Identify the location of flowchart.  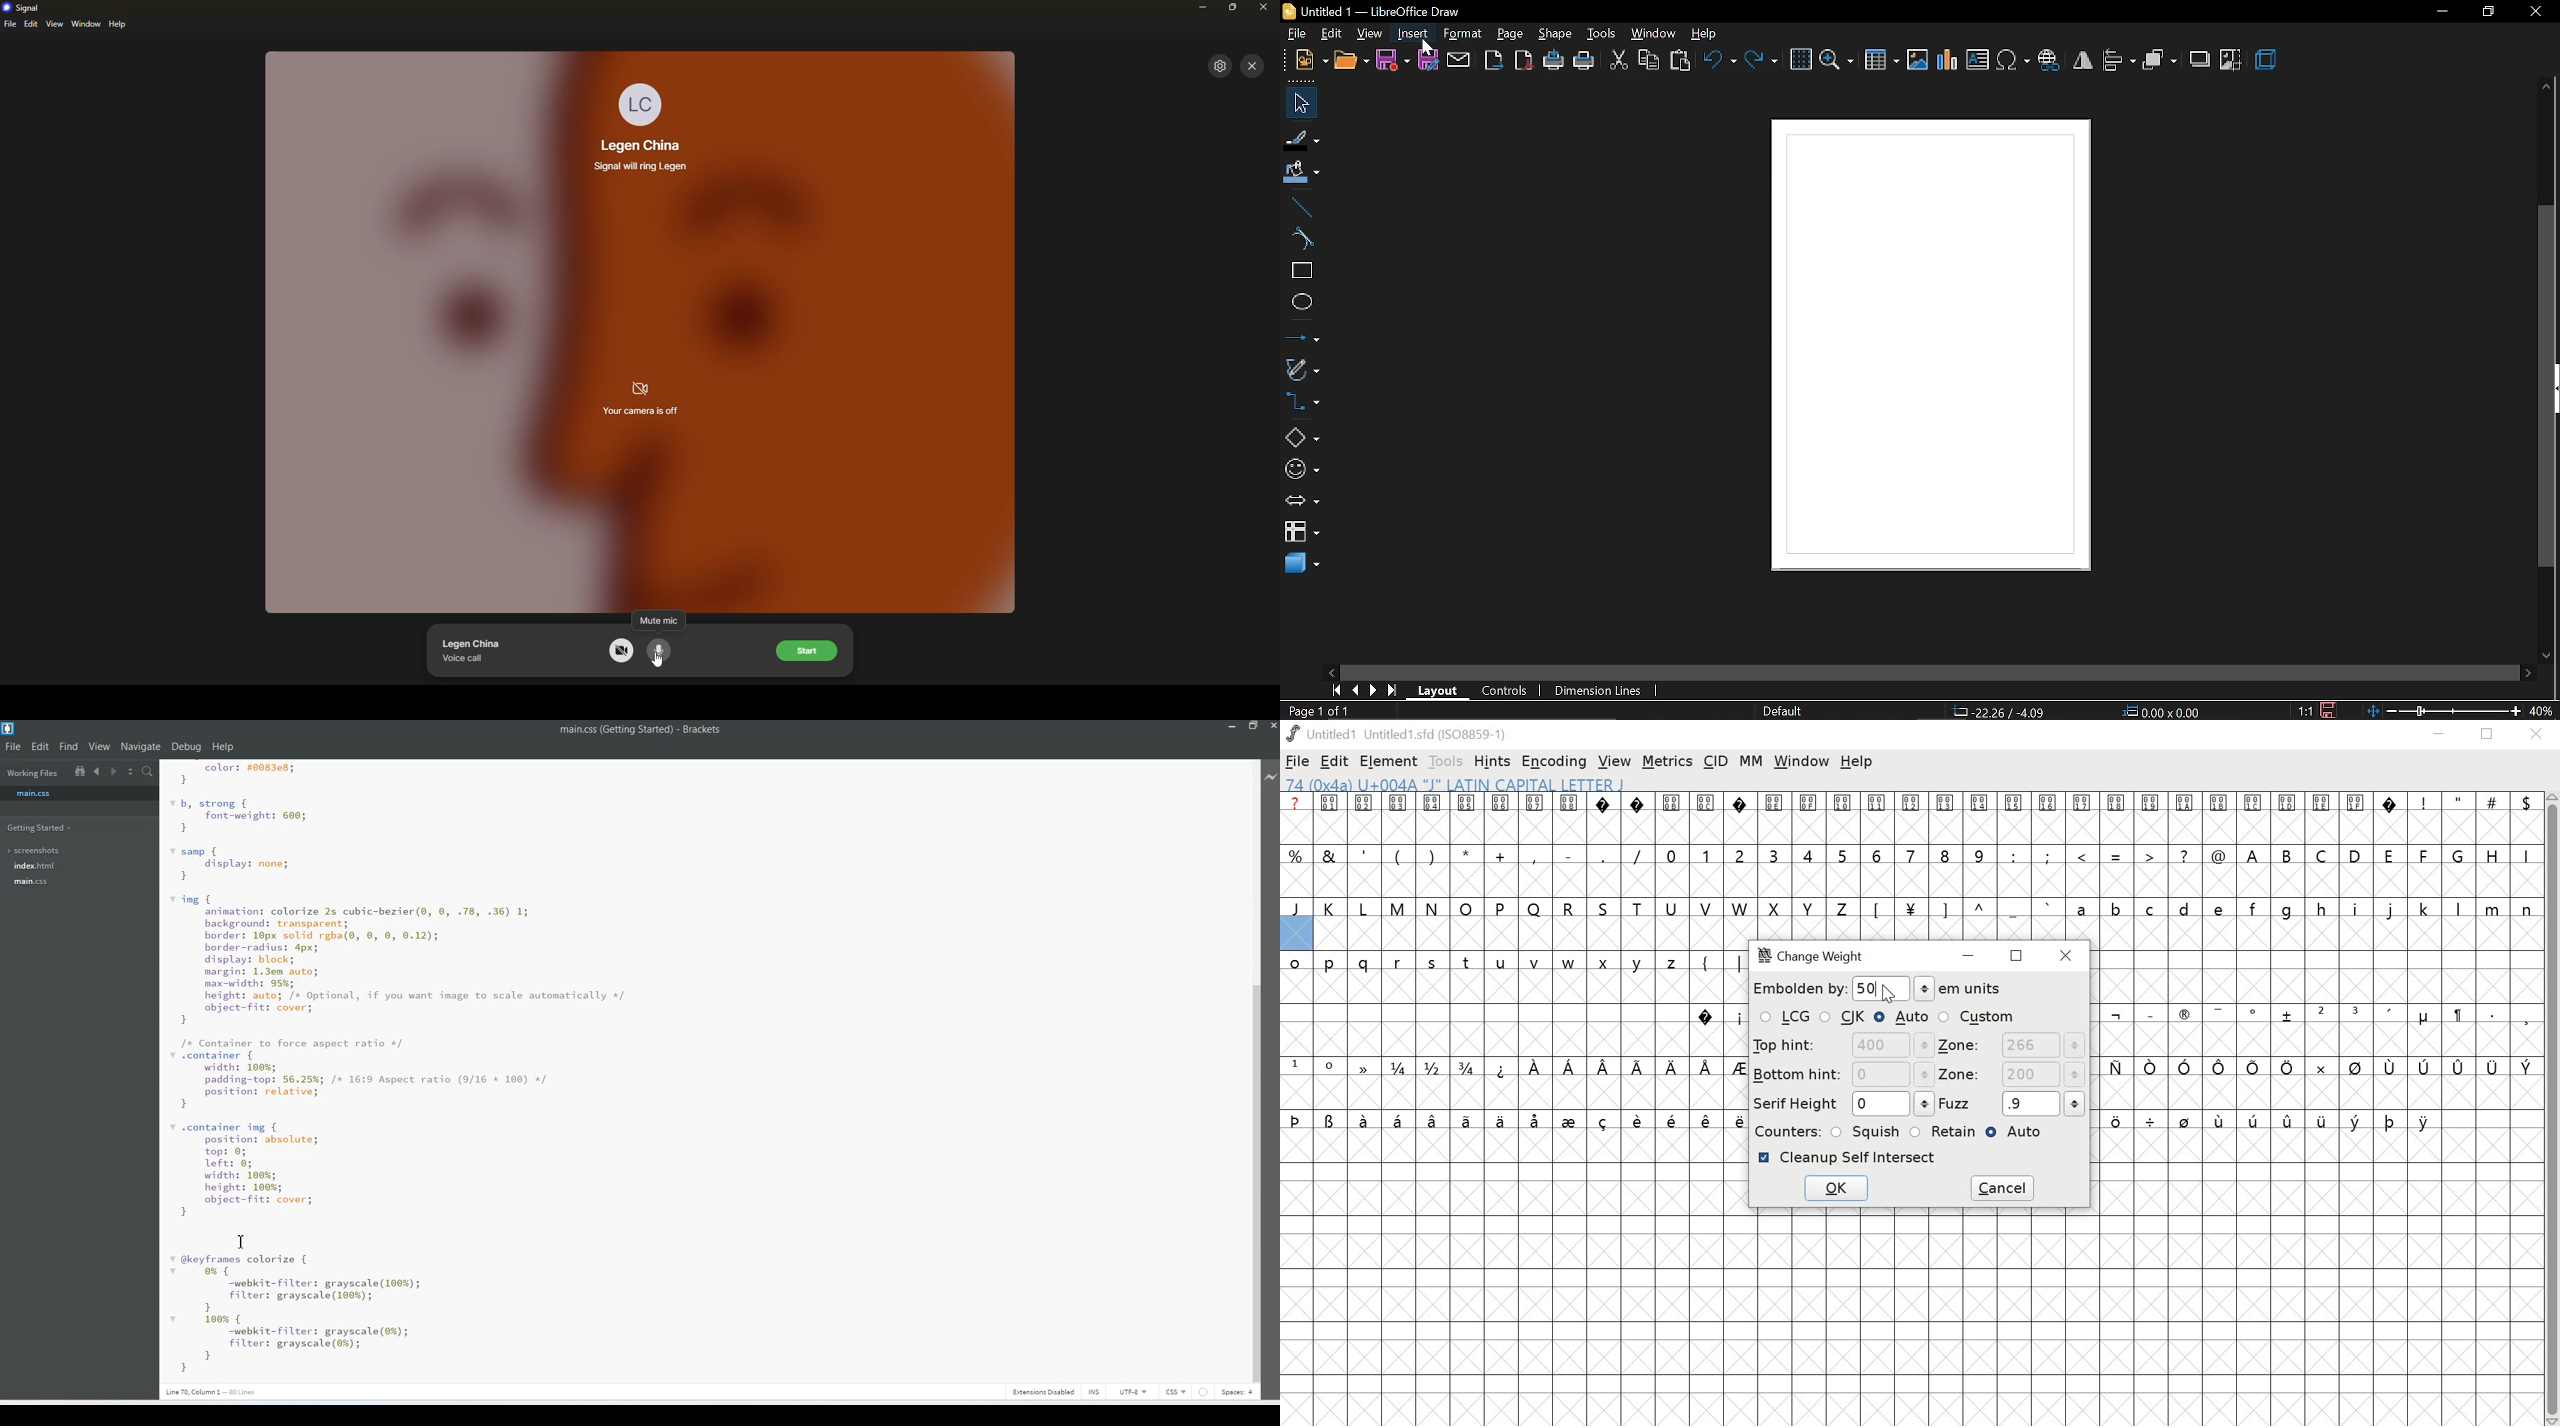
(1302, 531).